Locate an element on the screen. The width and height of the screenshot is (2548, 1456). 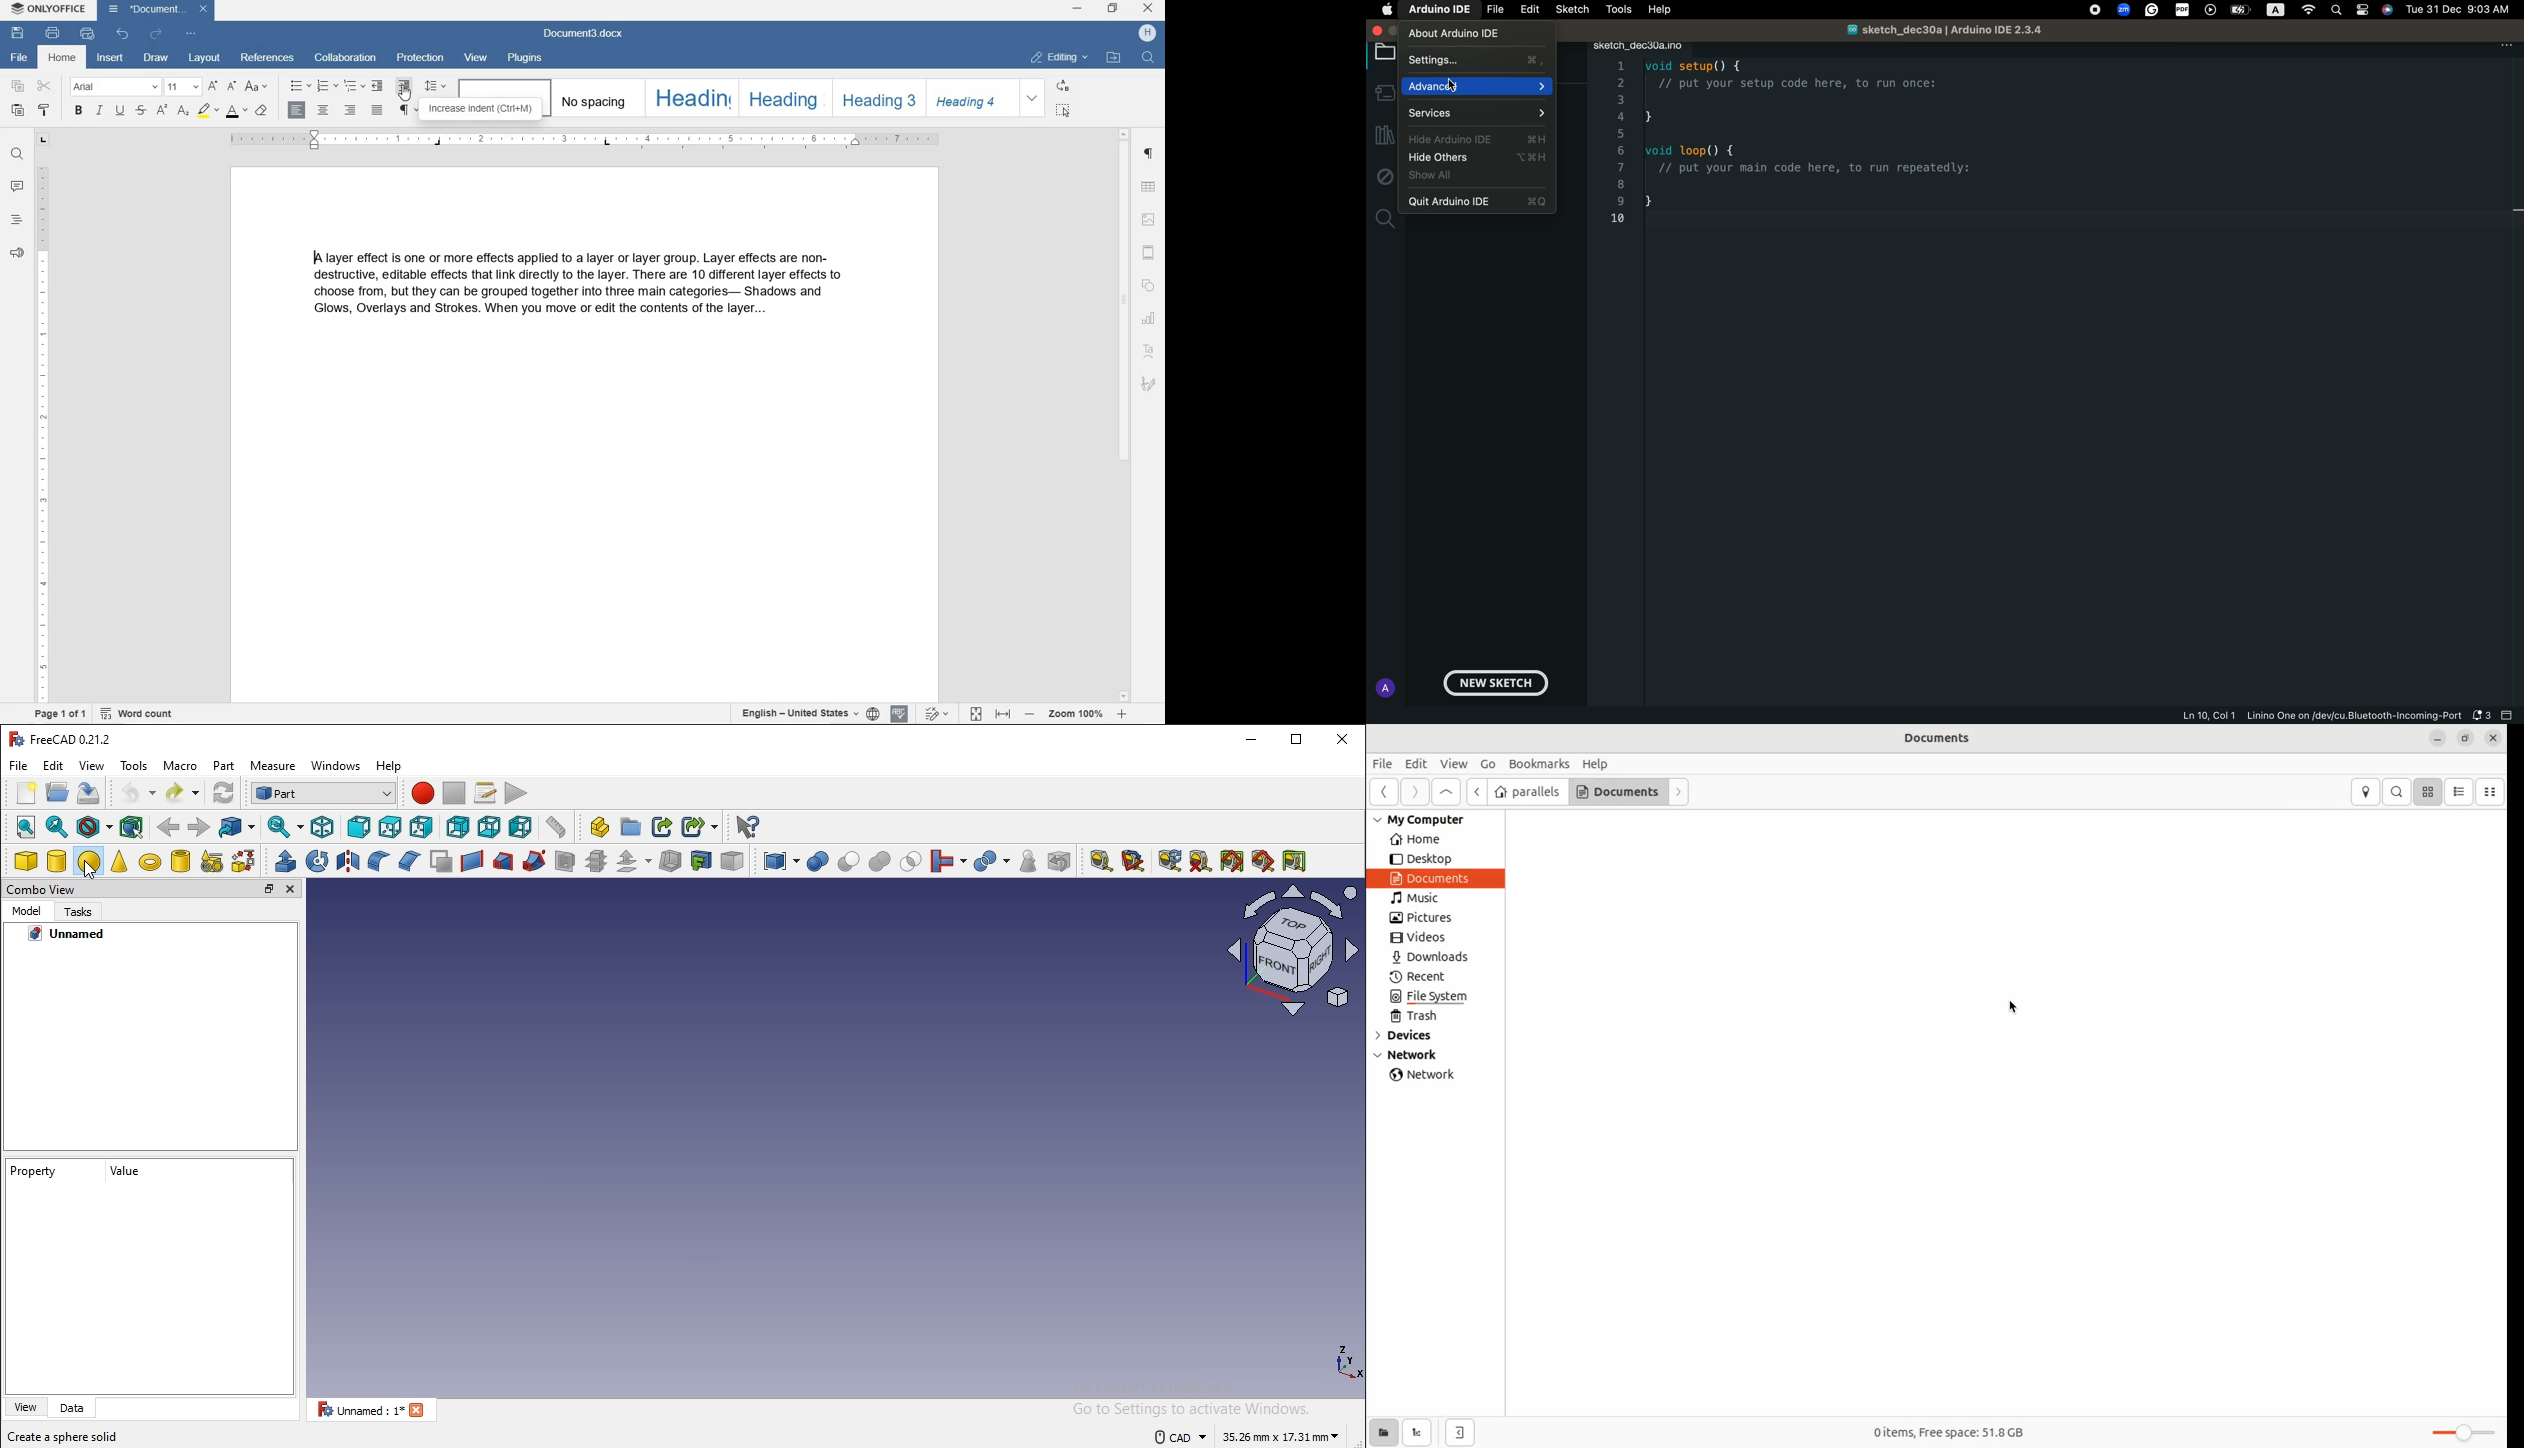
INSERT is located at coordinates (111, 59).